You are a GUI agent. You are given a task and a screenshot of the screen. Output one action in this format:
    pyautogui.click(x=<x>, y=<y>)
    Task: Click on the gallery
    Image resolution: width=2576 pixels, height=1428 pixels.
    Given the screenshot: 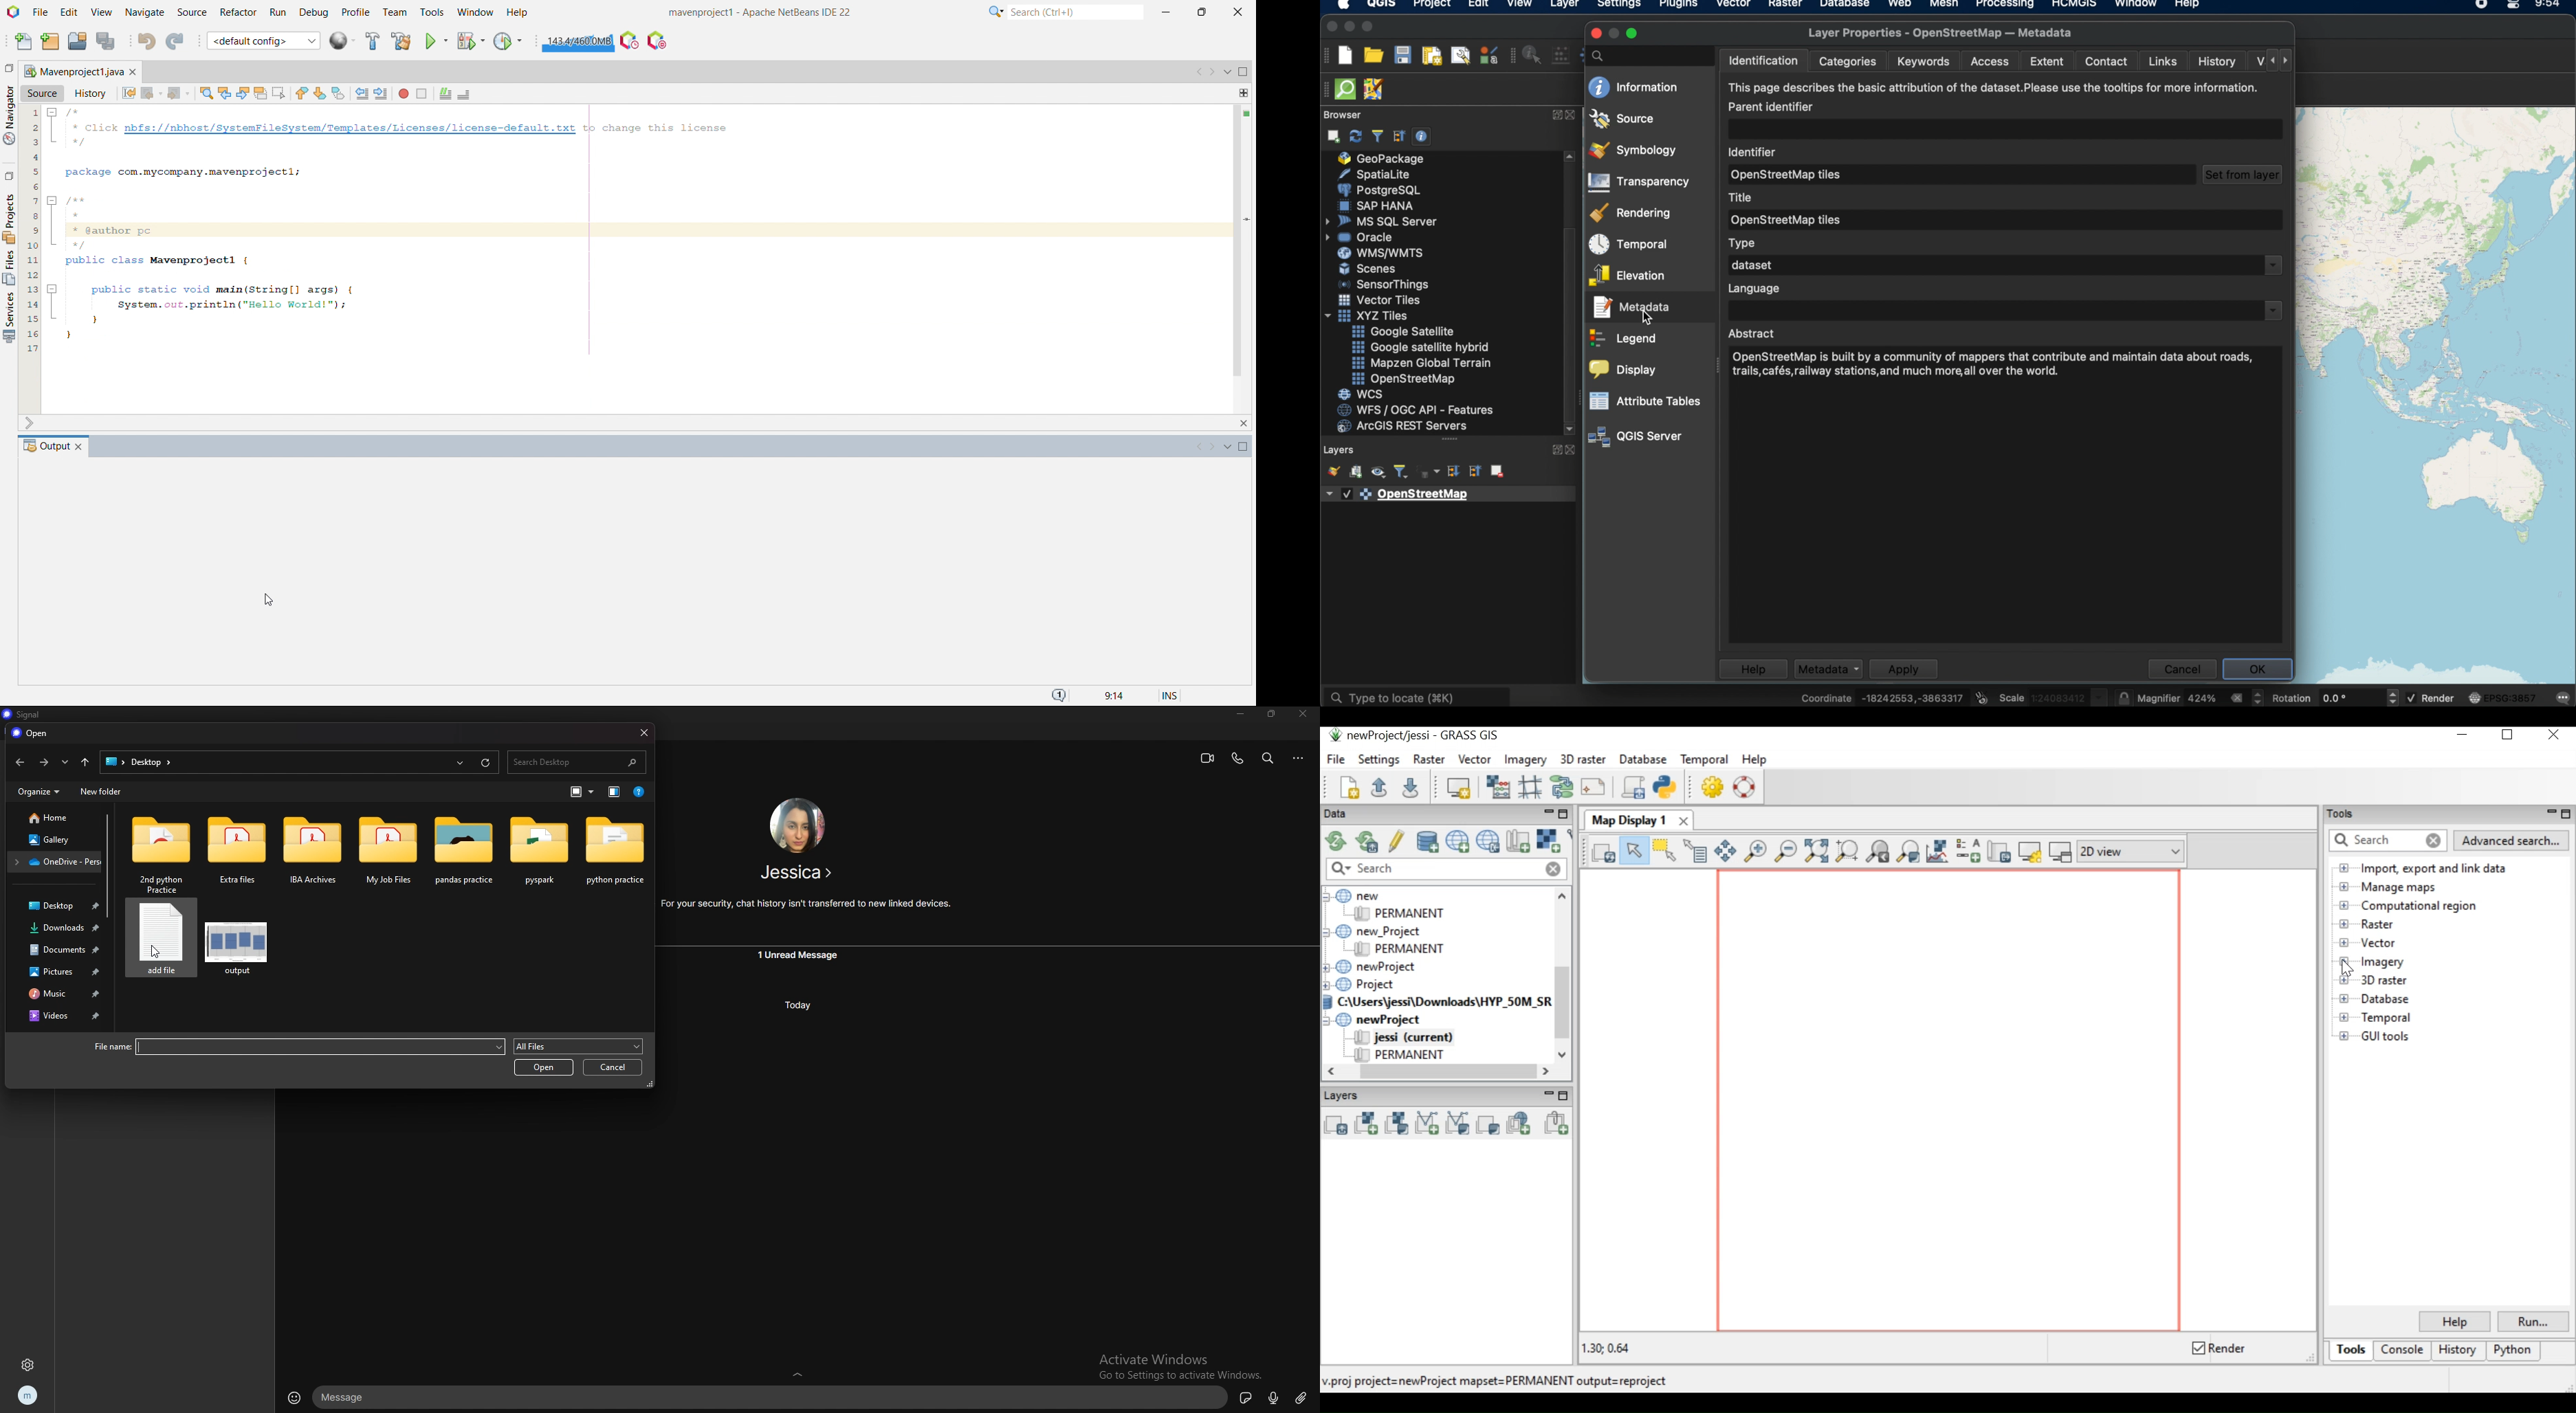 What is the action you would take?
    pyautogui.click(x=50, y=837)
    